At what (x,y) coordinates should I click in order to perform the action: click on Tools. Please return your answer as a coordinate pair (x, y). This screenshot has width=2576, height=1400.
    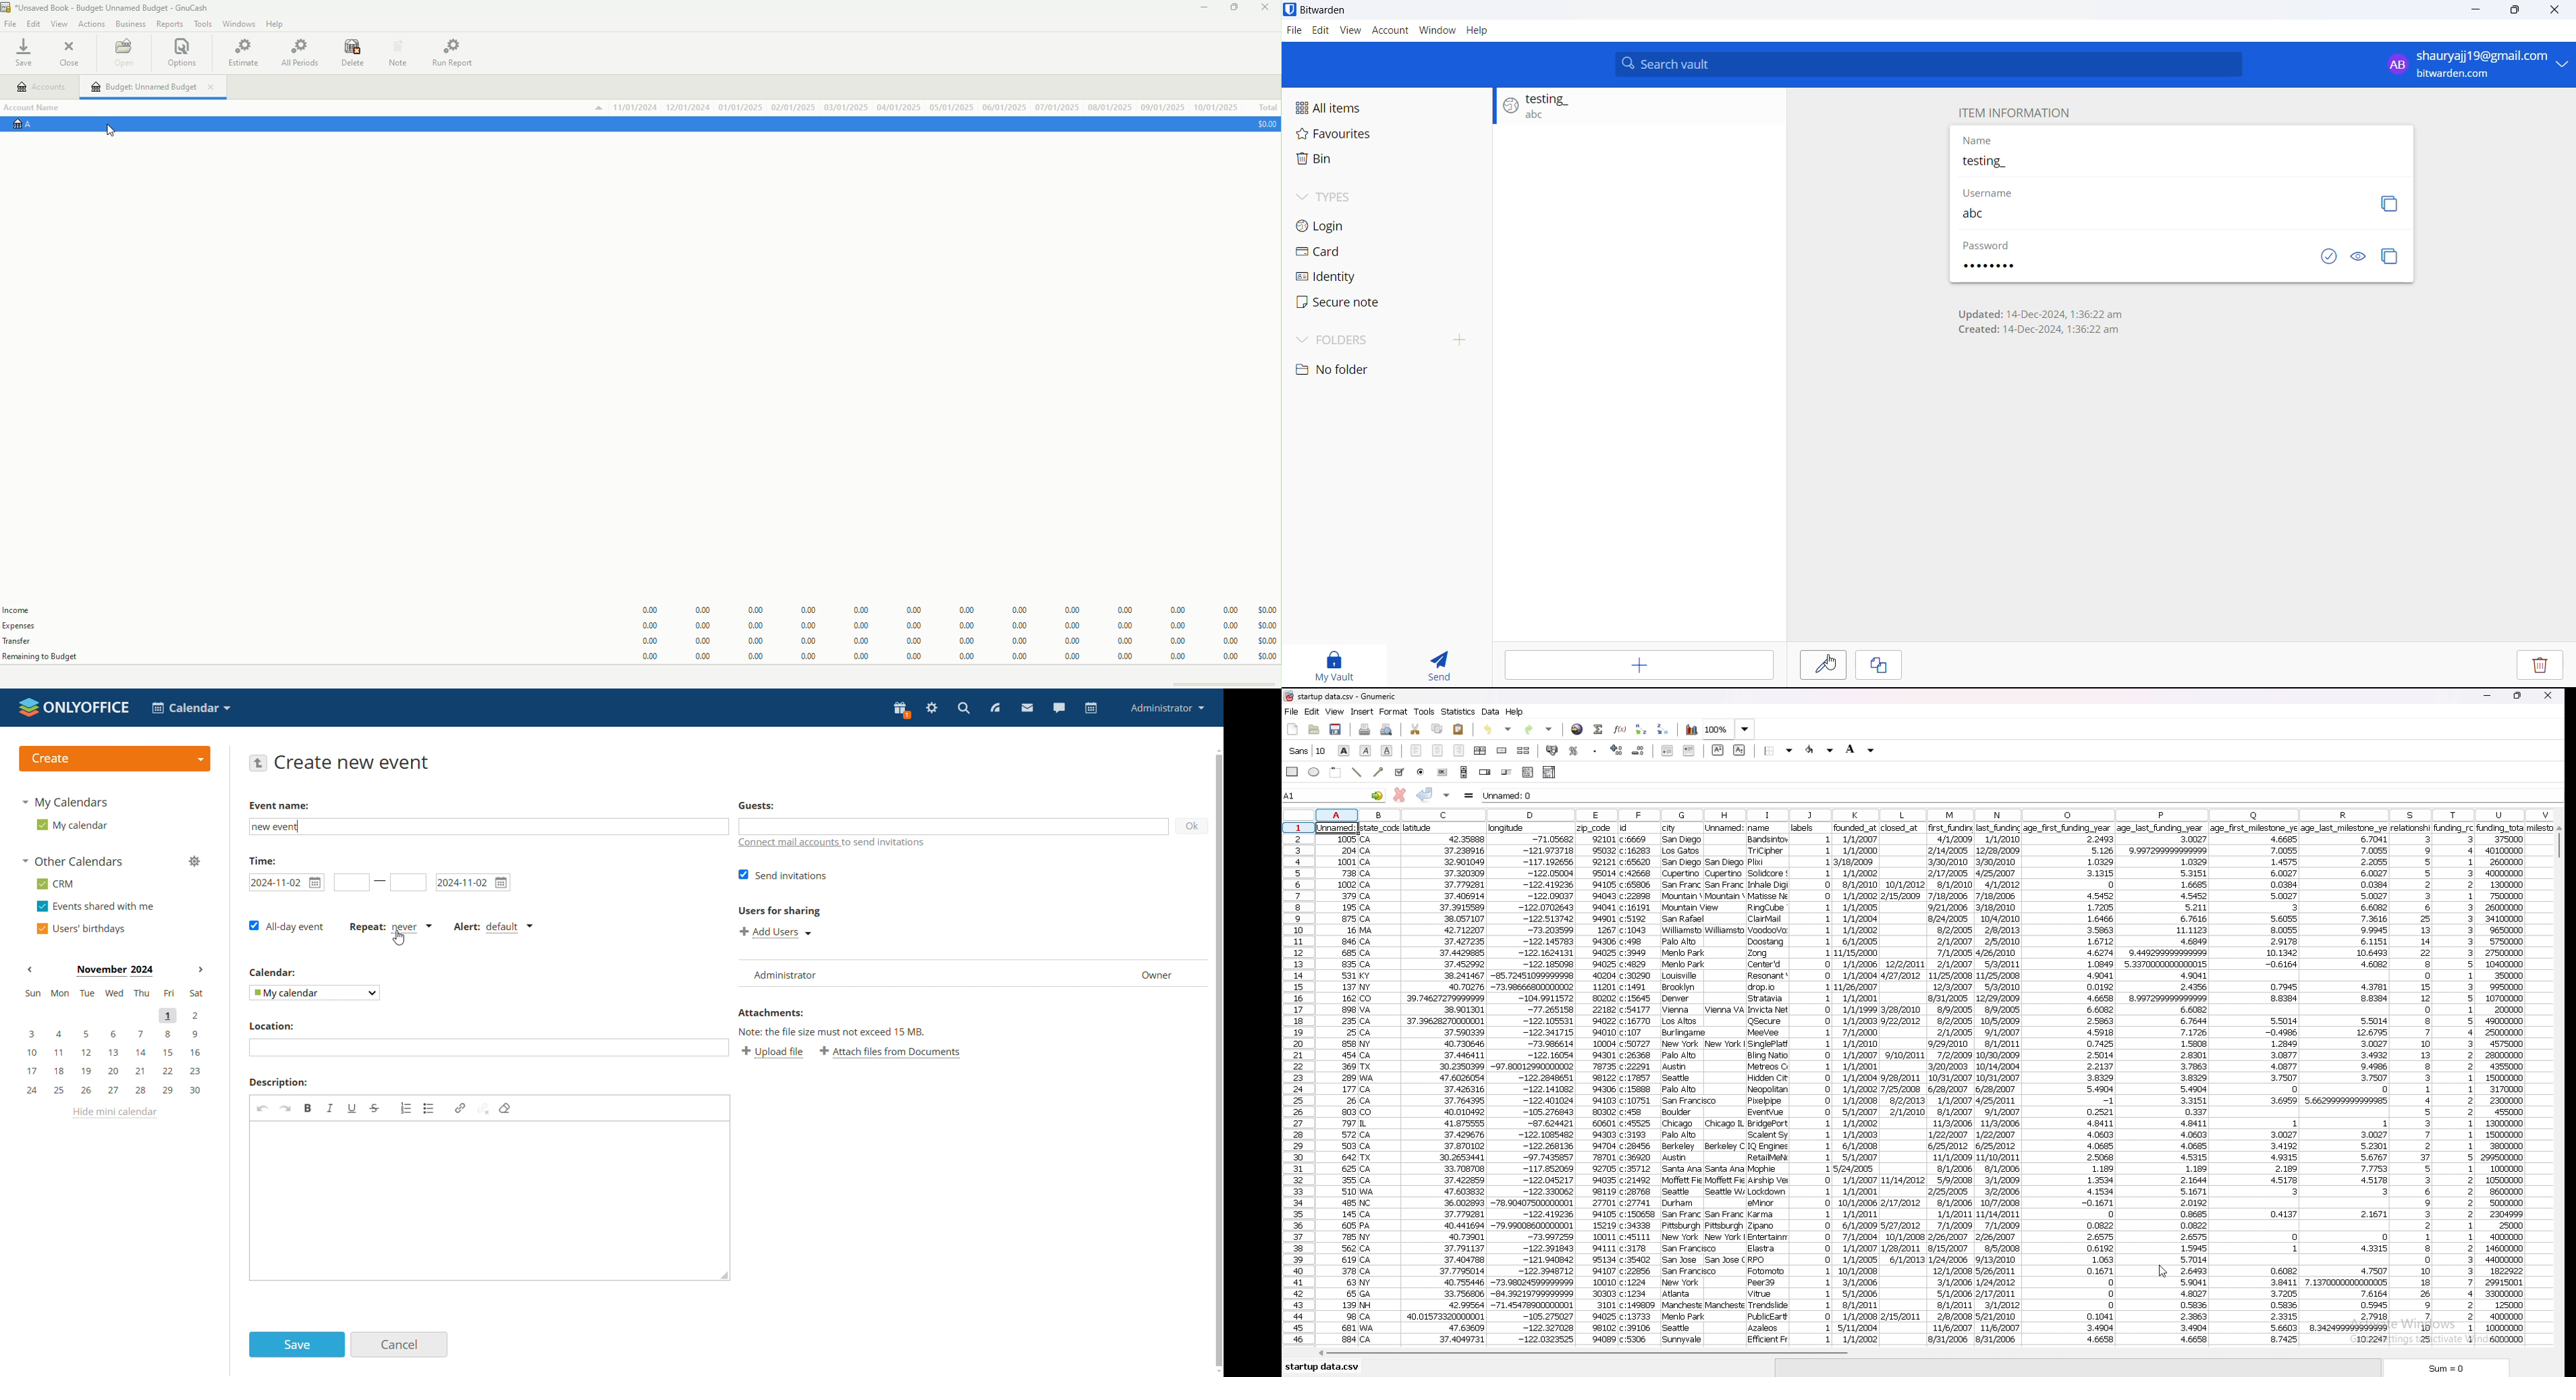
    Looking at the image, I should click on (200, 23).